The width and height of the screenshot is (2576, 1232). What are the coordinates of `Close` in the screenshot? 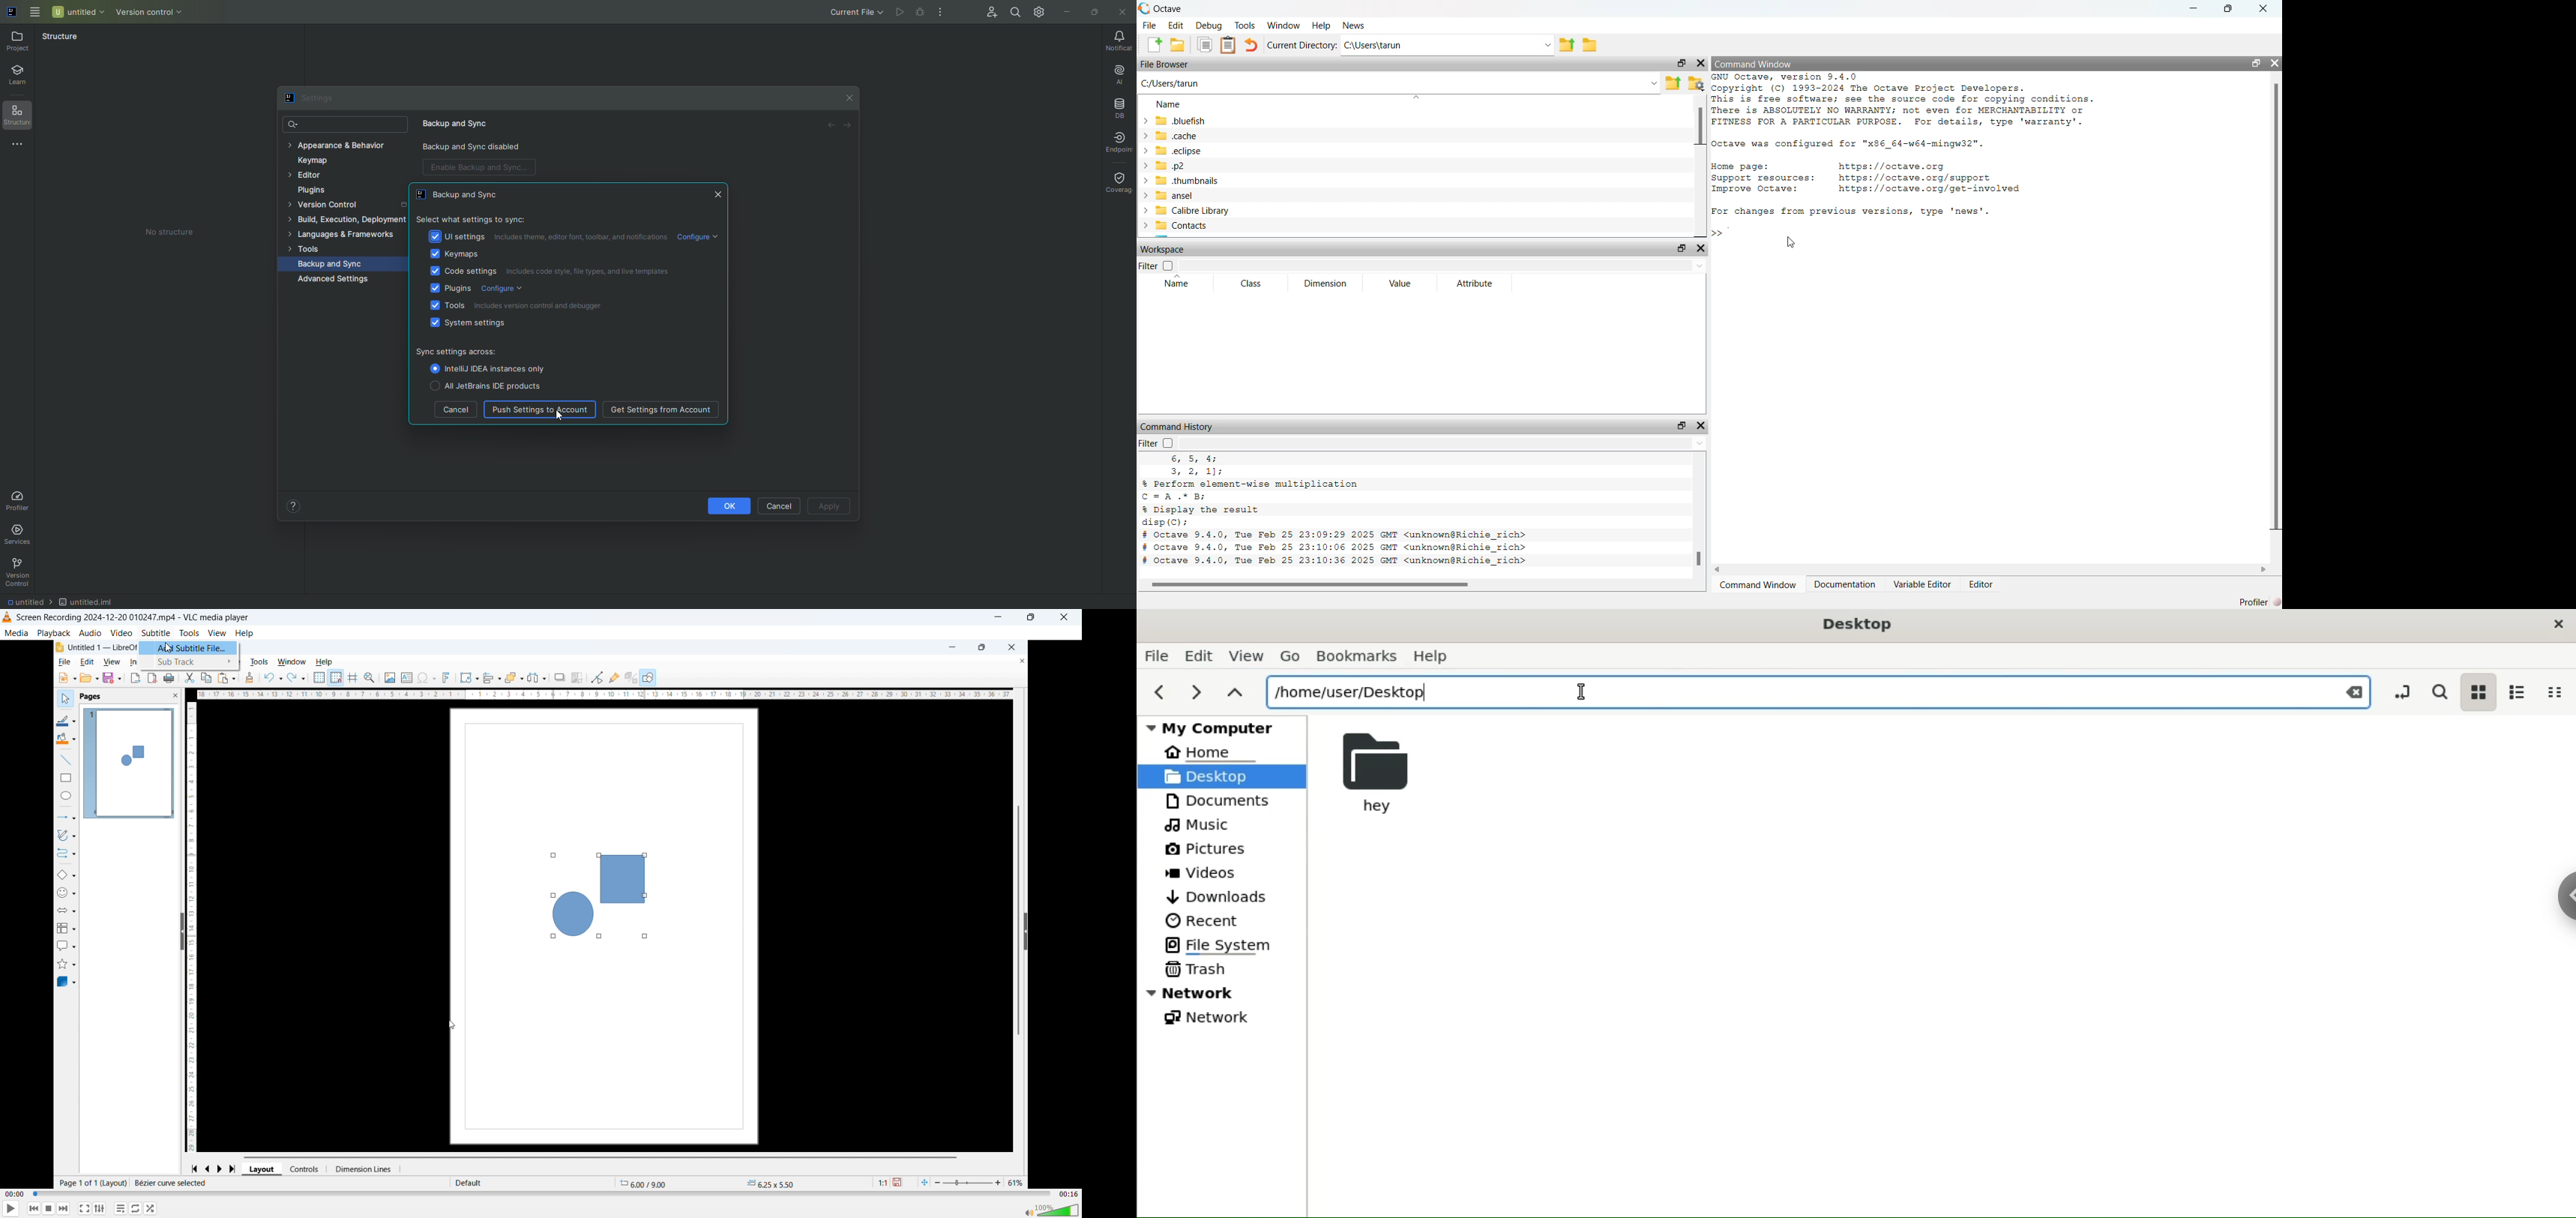 It's located at (1122, 12).